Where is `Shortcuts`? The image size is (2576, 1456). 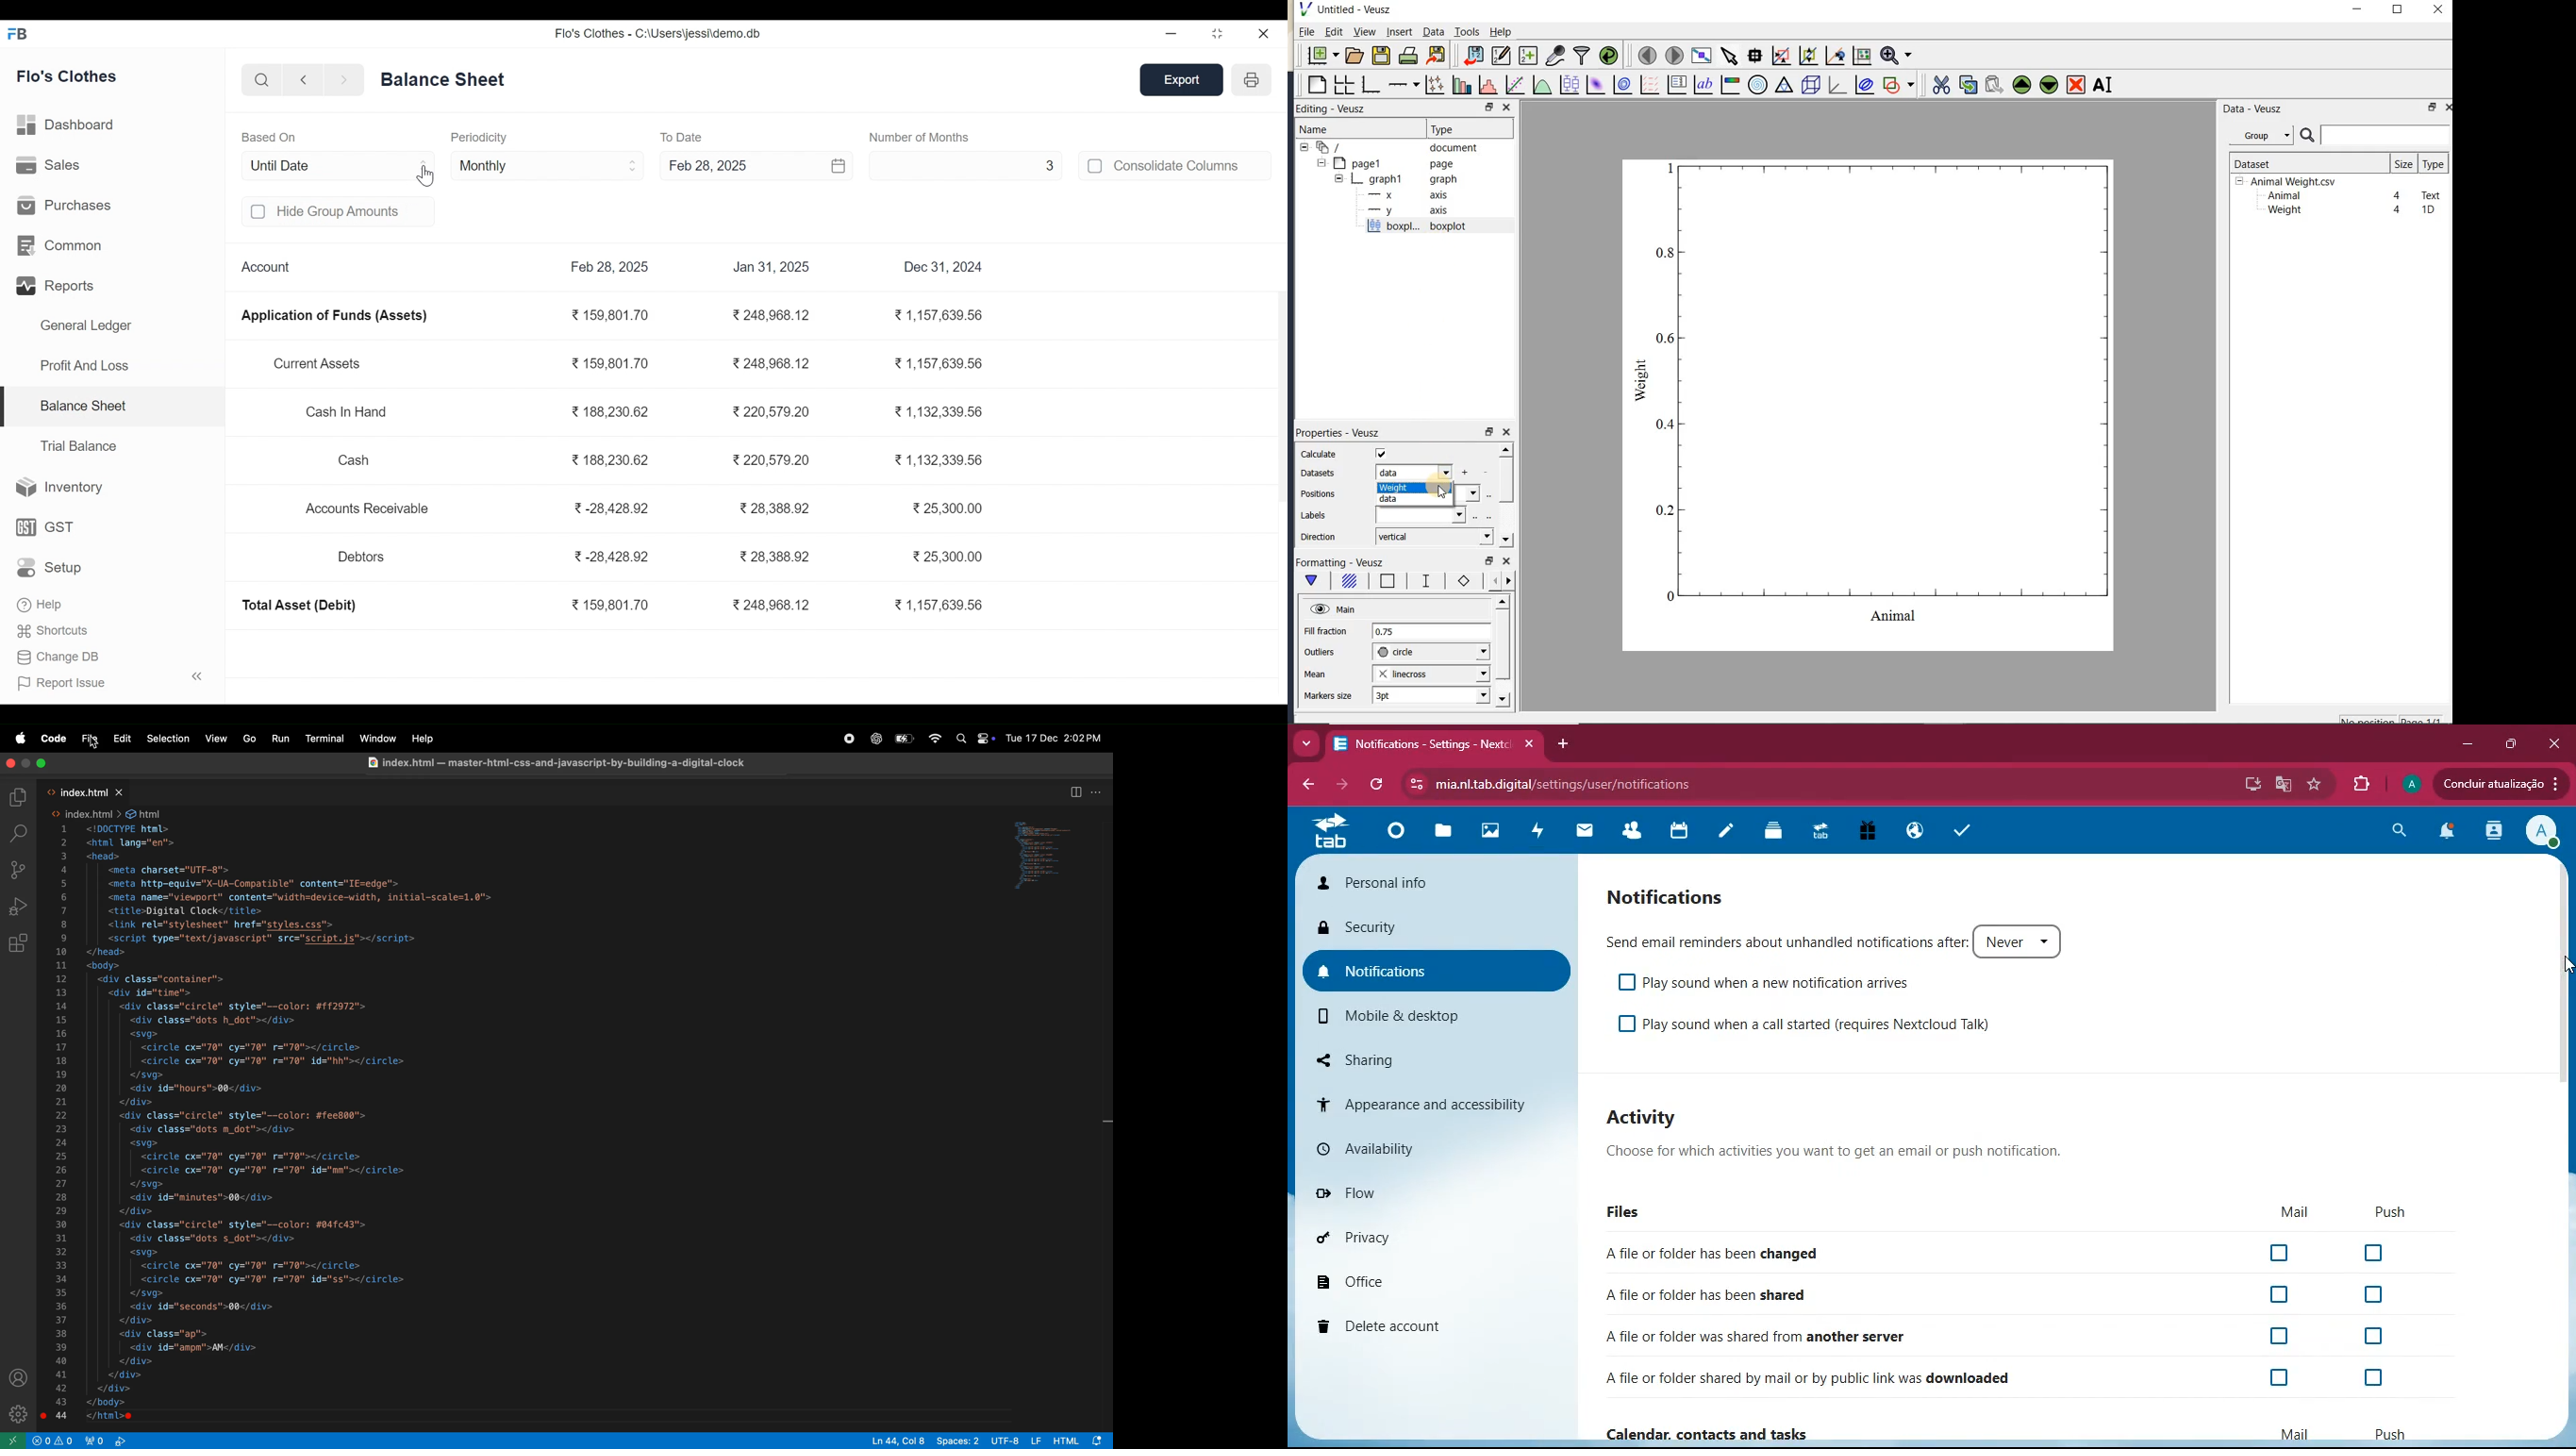
Shortcuts is located at coordinates (54, 629).